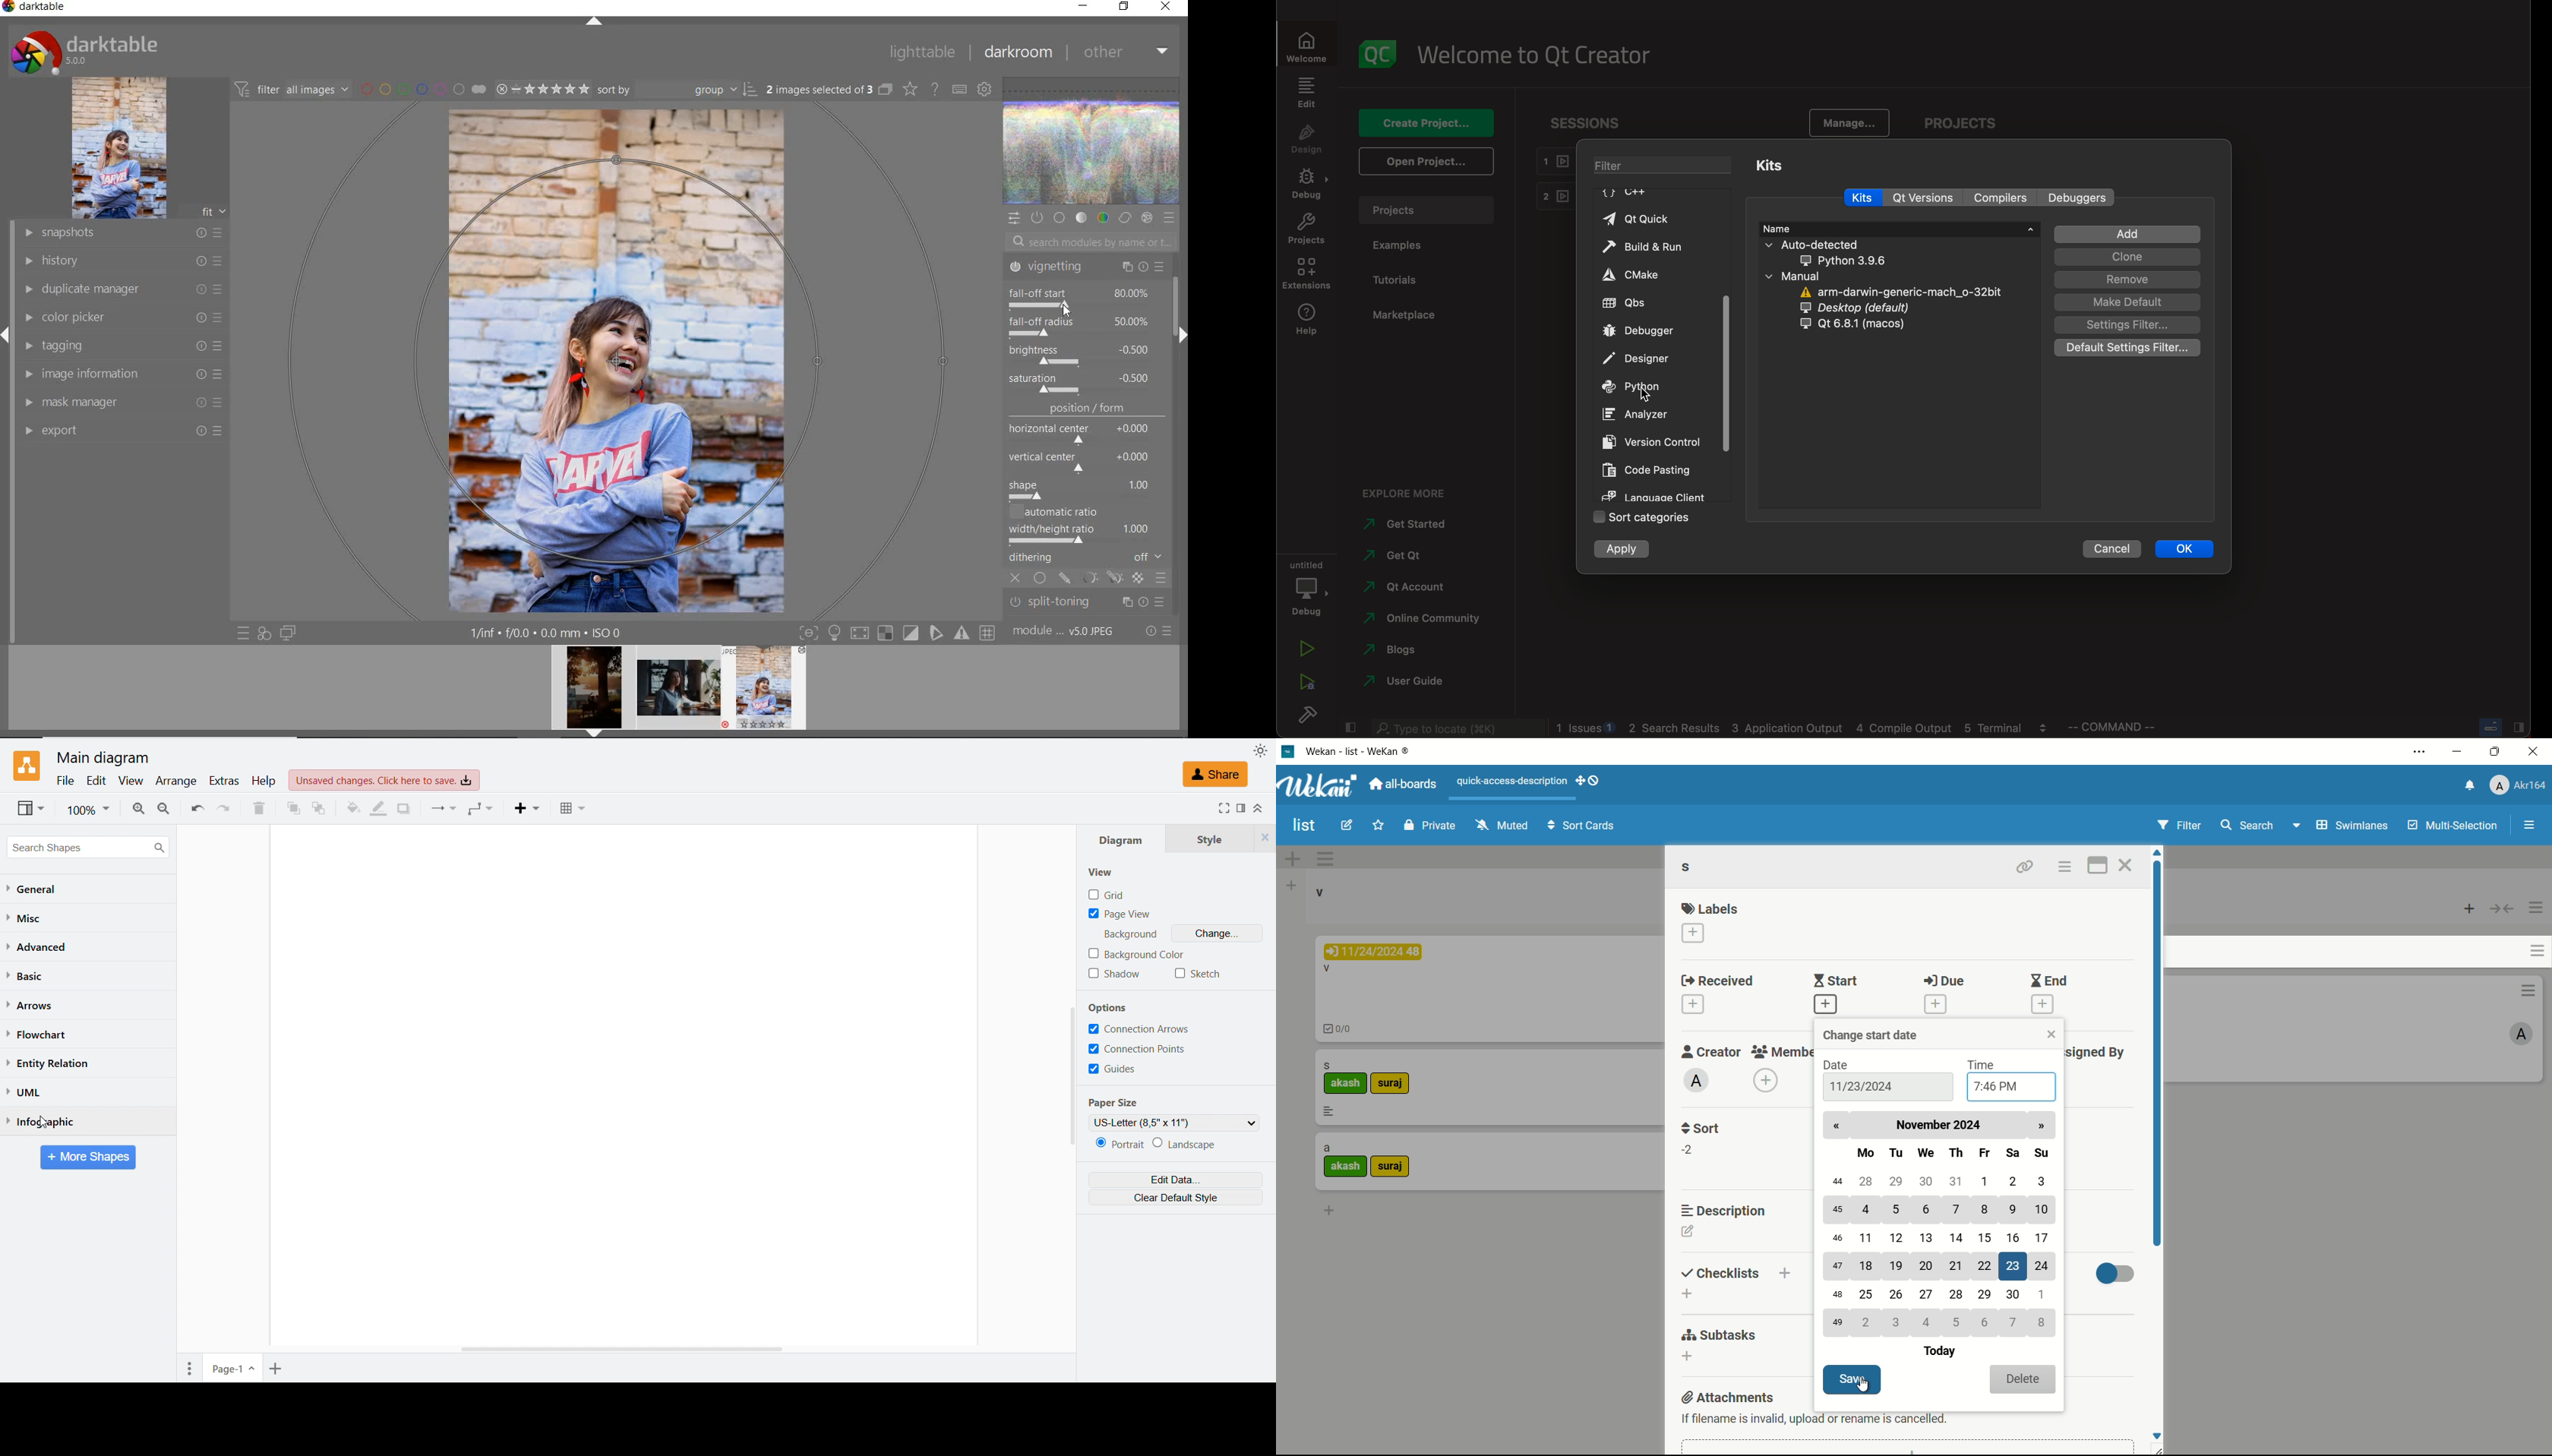 This screenshot has width=2576, height=1456. What do you see at coordinates (1873, 1035) in the screenshot?
I see `change start date` at bounding box center [1873, 1035].